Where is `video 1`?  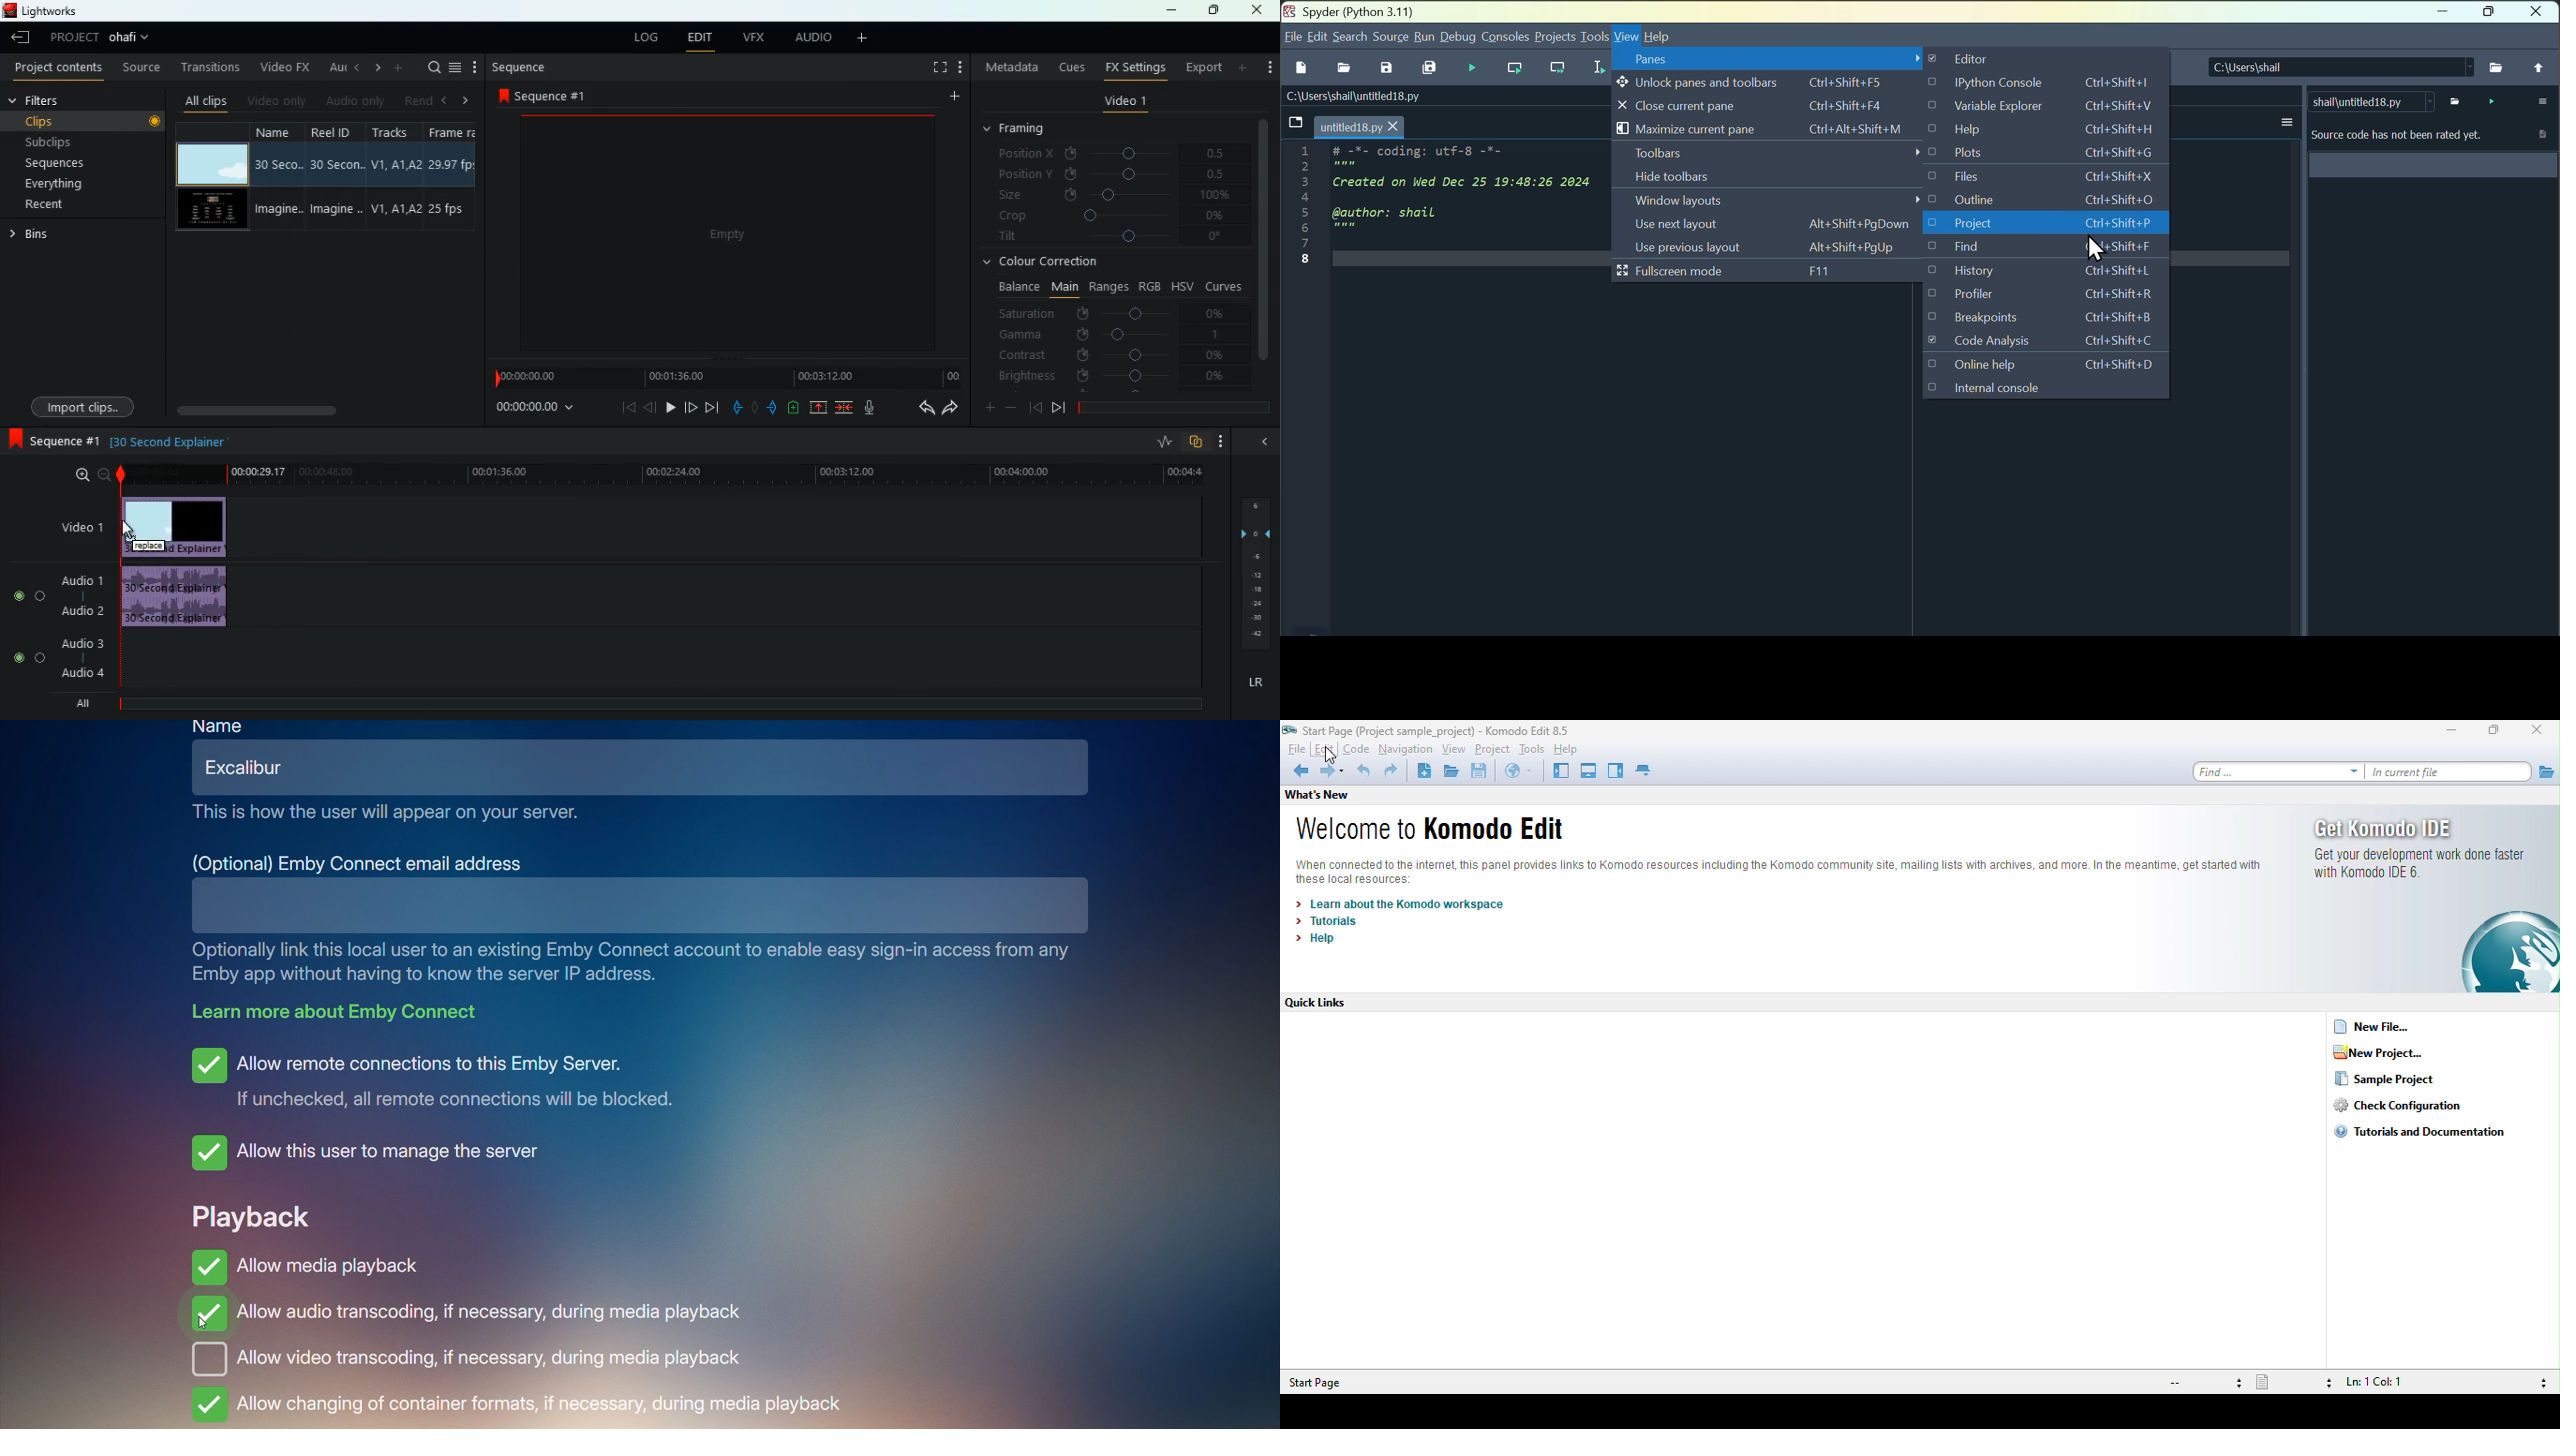
video 1 is located at coordinates (75, 527).